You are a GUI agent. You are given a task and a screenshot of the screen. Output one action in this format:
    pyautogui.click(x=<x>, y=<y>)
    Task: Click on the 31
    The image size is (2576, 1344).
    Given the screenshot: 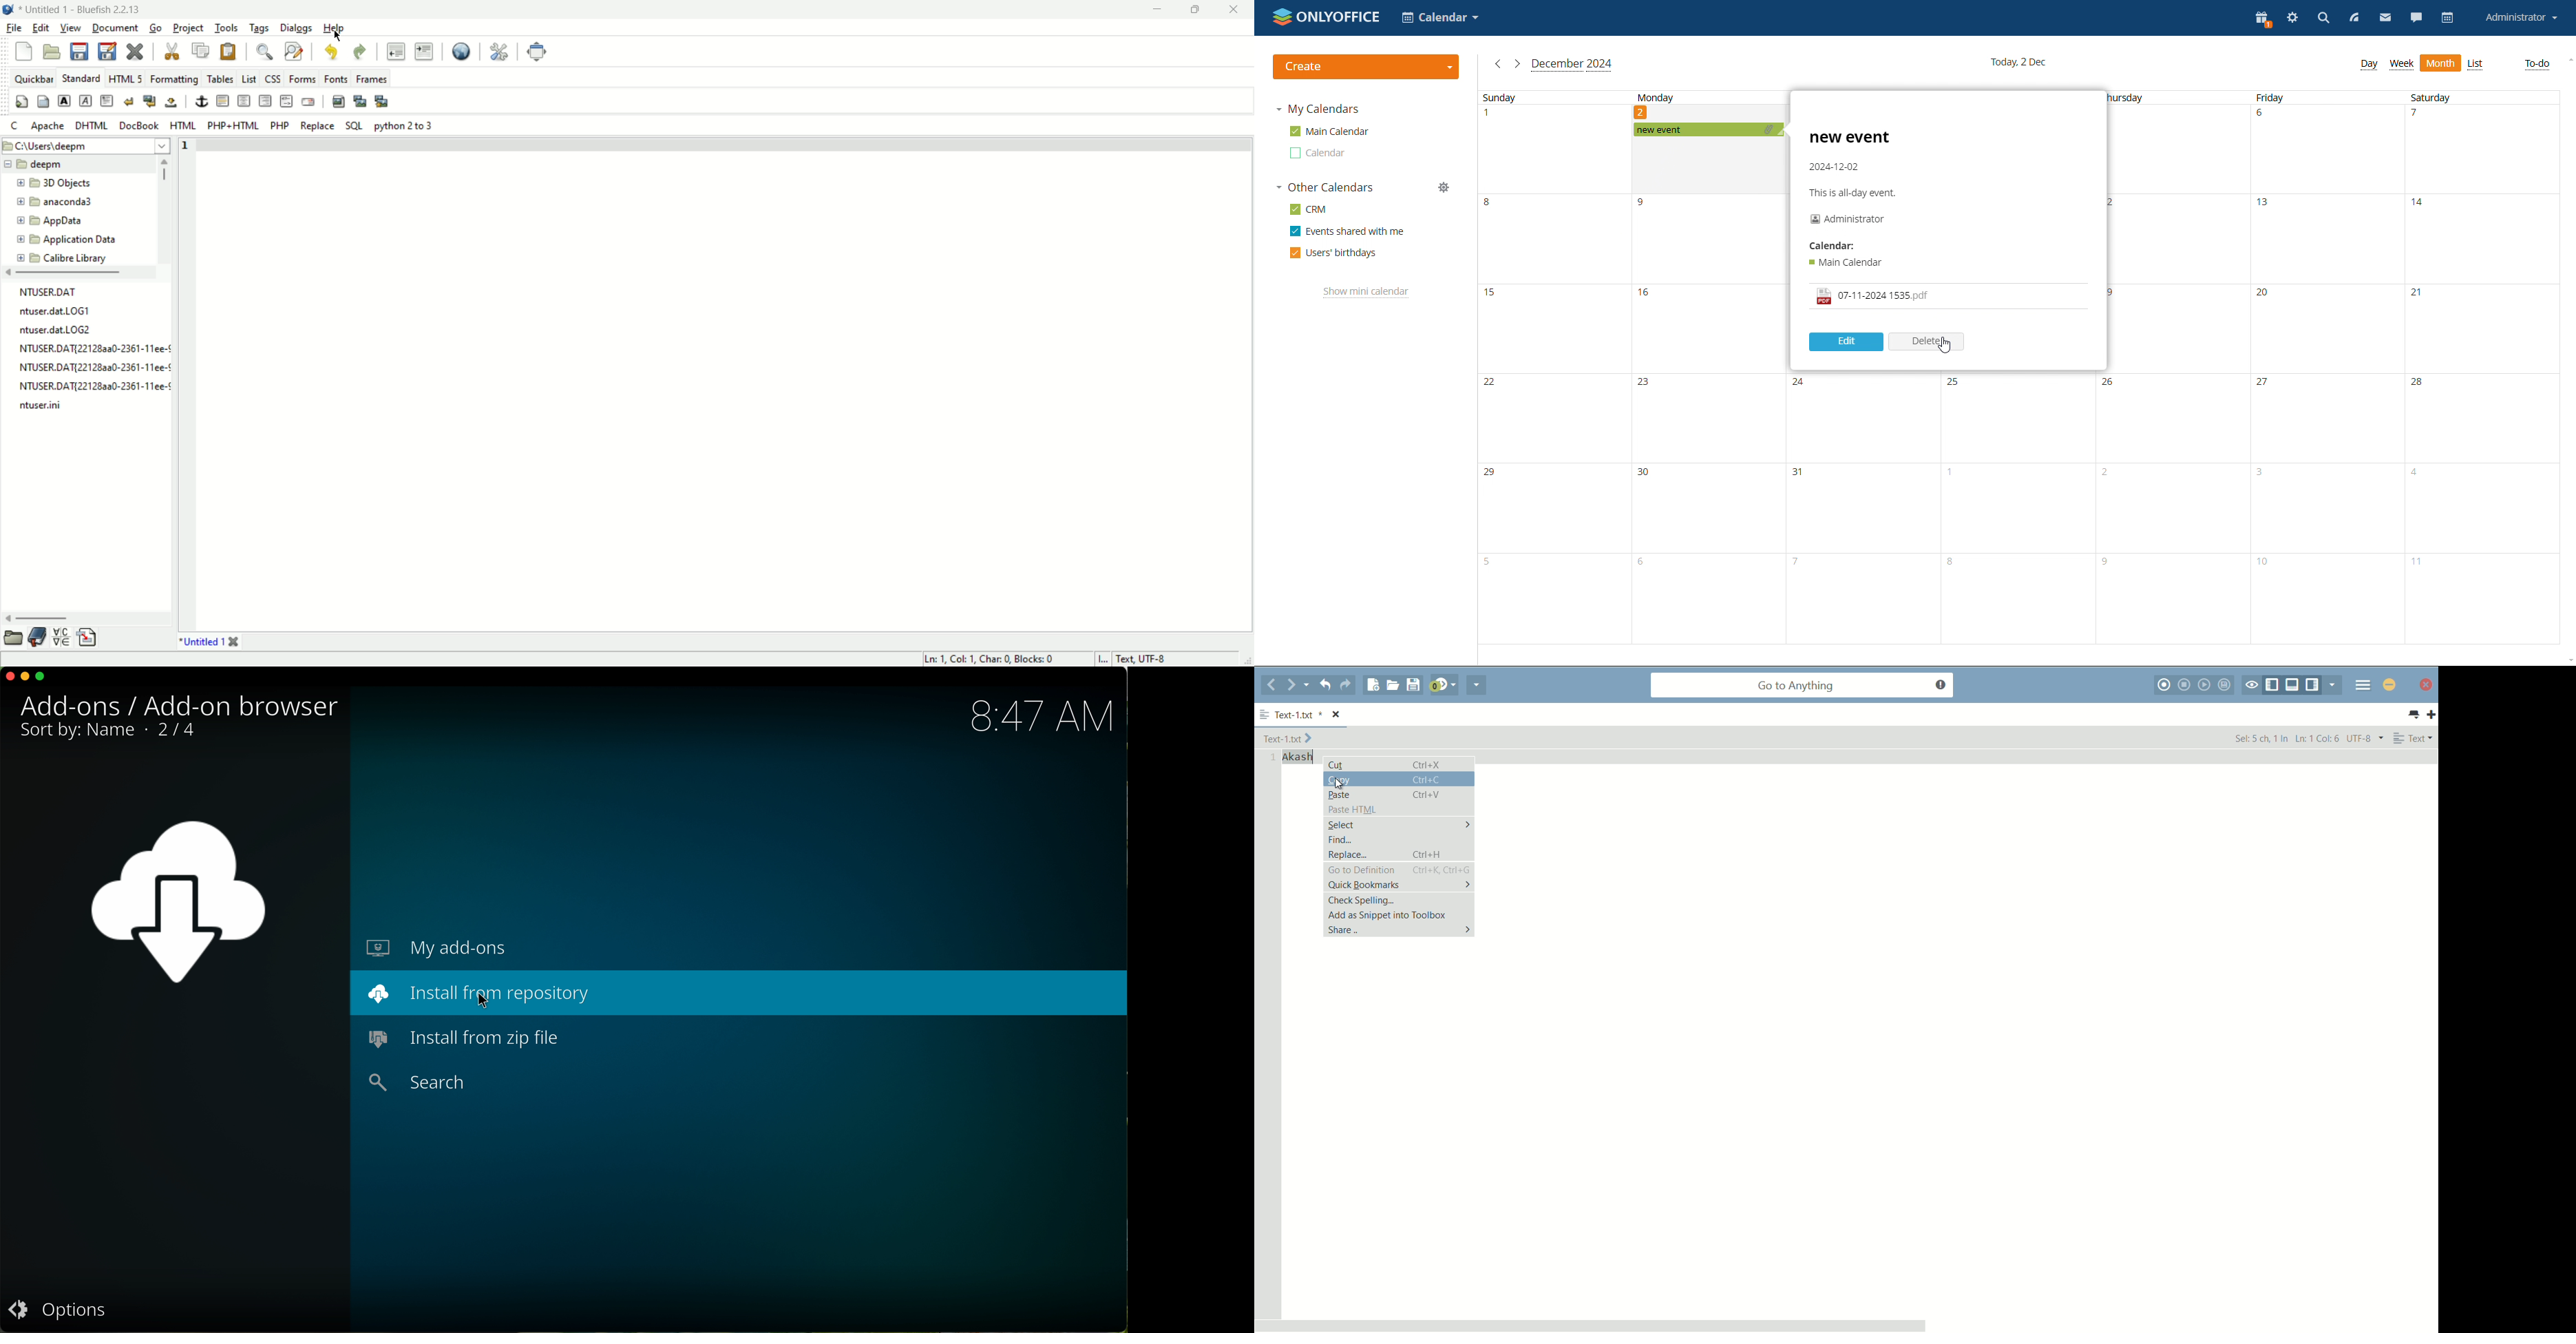 What is the action you would take?
    pyautogui.click(x=1801, y=473)
    